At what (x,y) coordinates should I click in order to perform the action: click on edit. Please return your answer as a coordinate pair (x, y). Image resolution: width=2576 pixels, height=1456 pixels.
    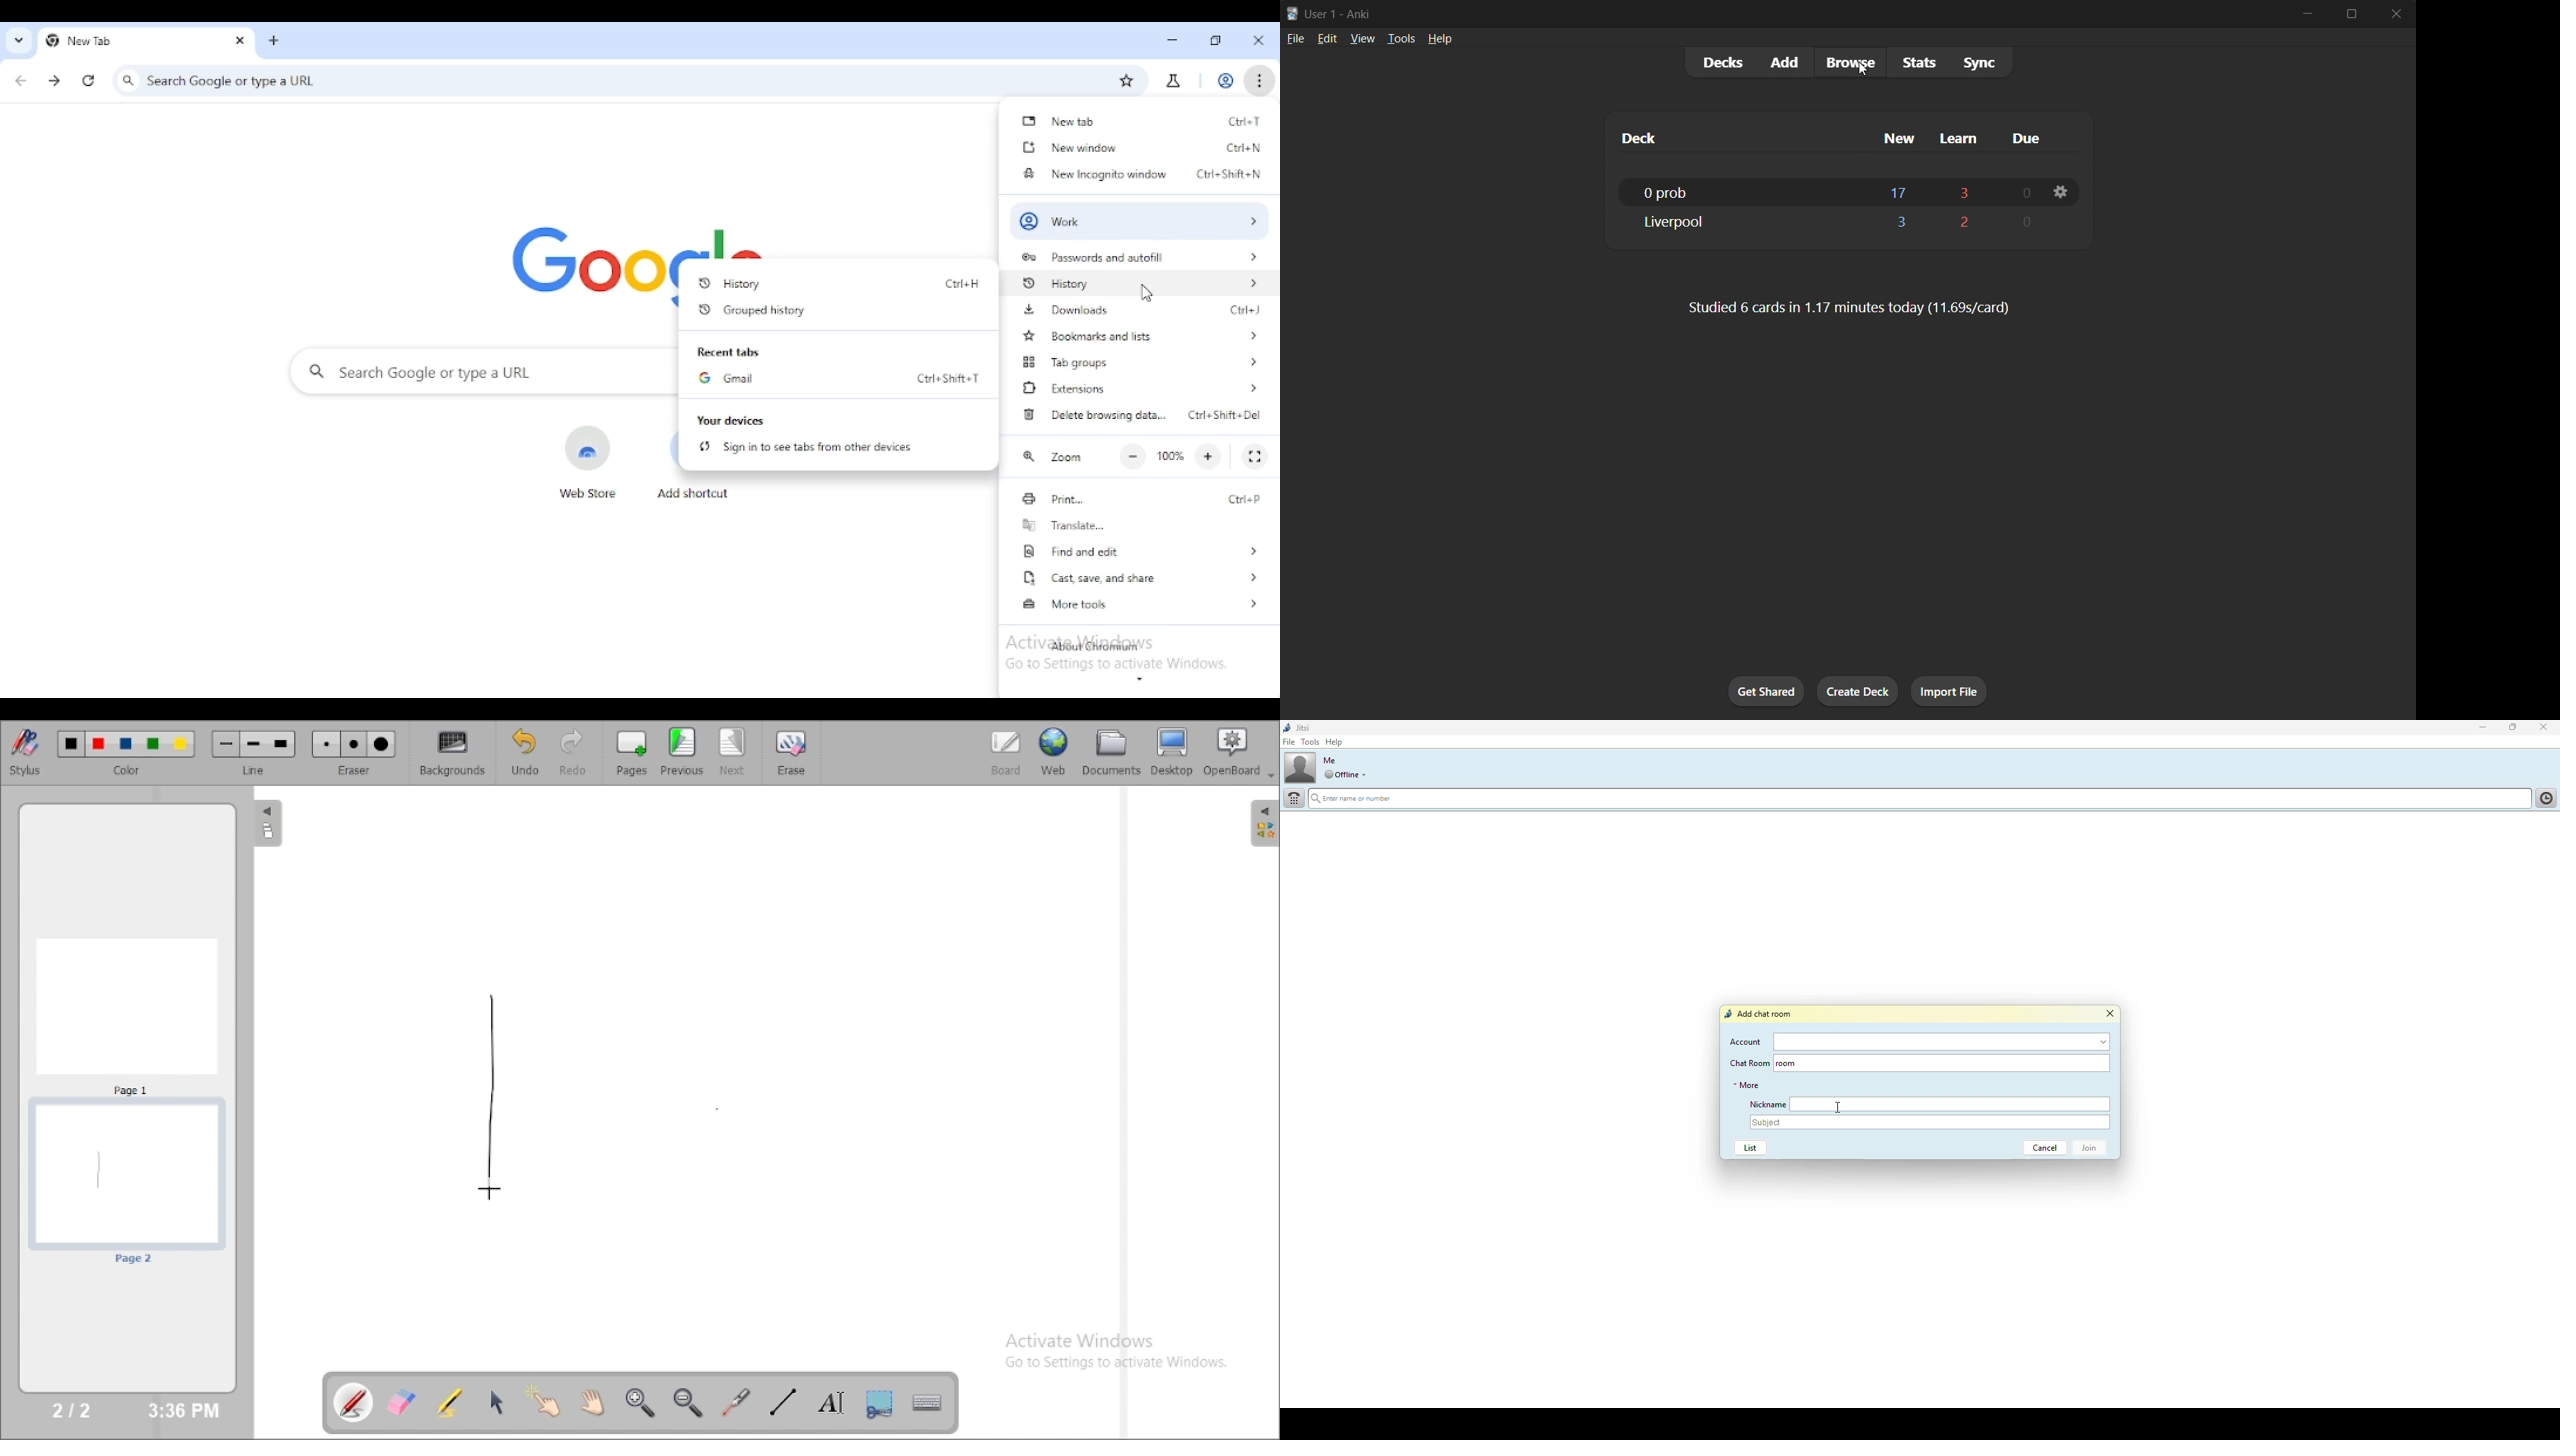
    Looking at the image, I should click on (1328, 38).